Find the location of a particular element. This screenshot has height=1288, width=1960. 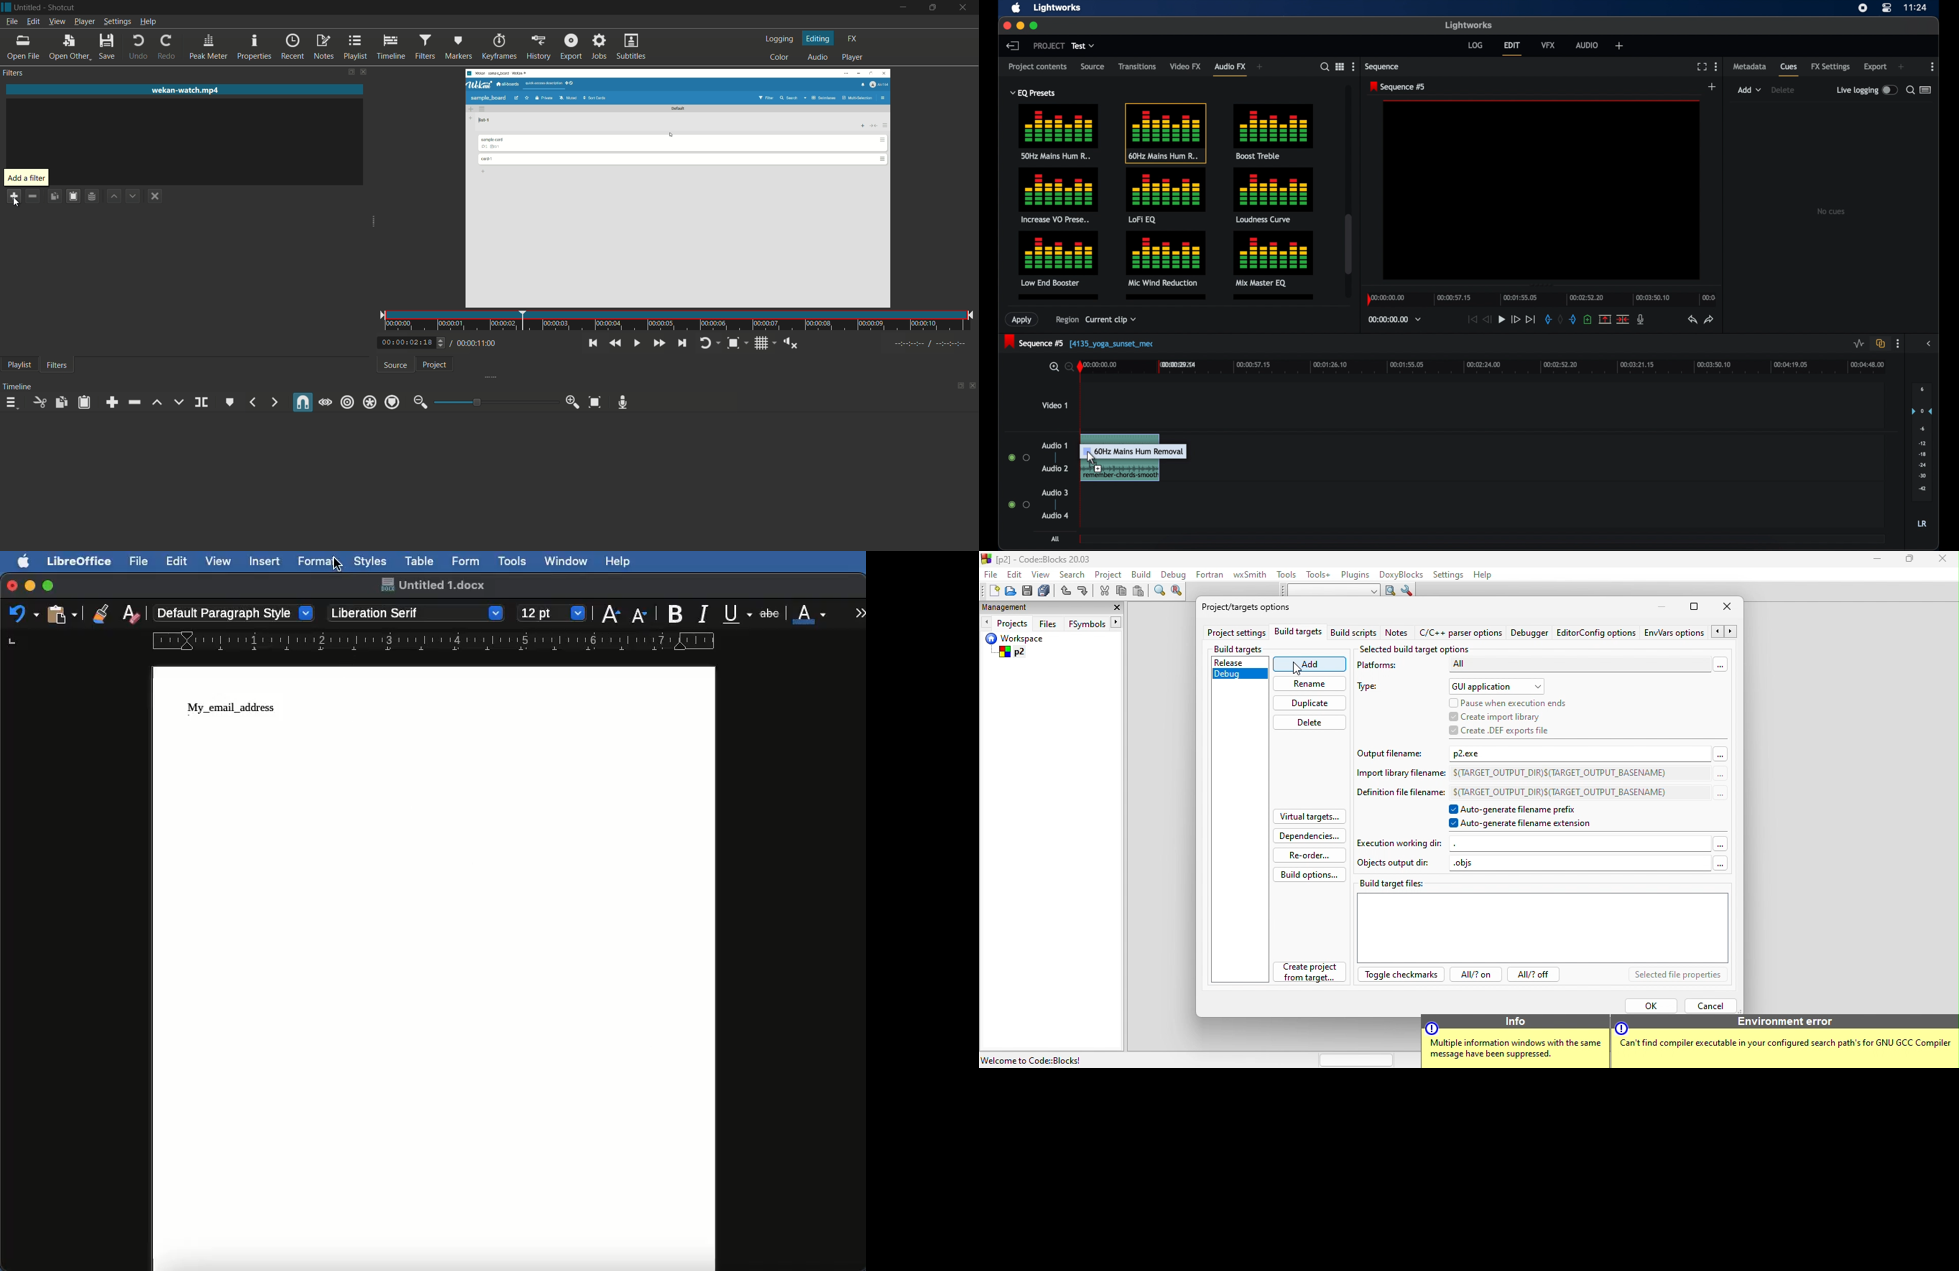

scrub while dragging is located at coordinates (325, 403).